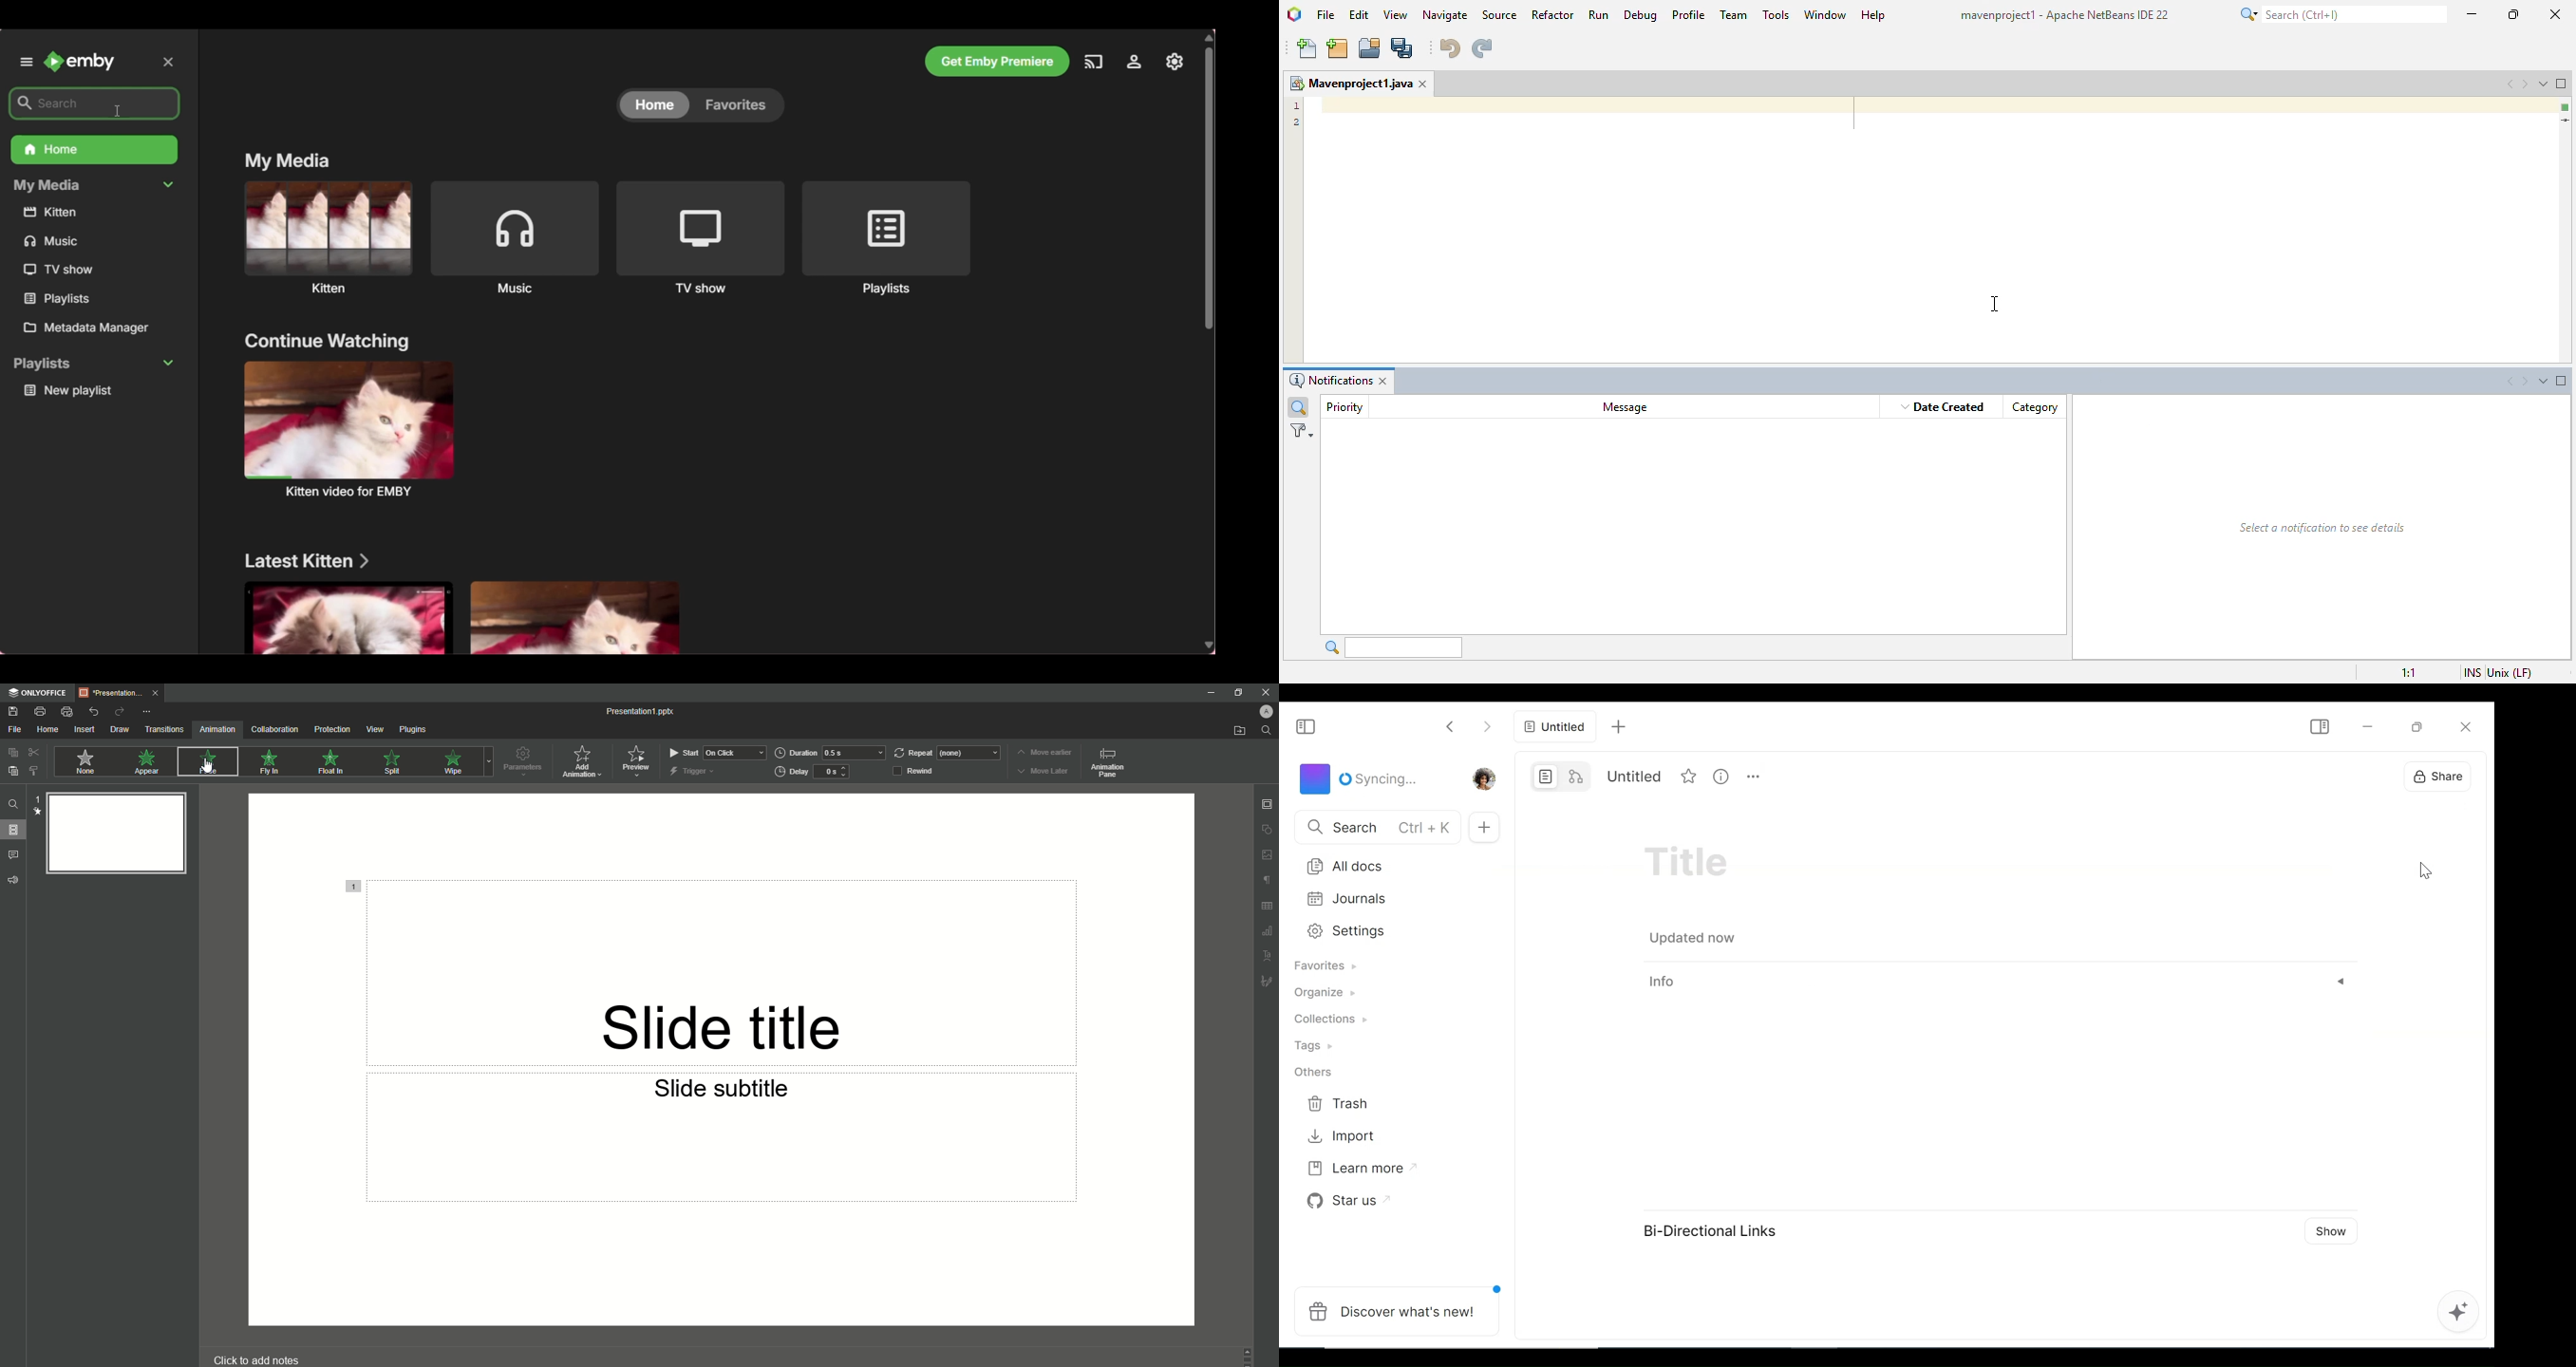 The width and height of the screenshot is (2576, 1372). I want to click on Click to add notes, so click(257, 1359).